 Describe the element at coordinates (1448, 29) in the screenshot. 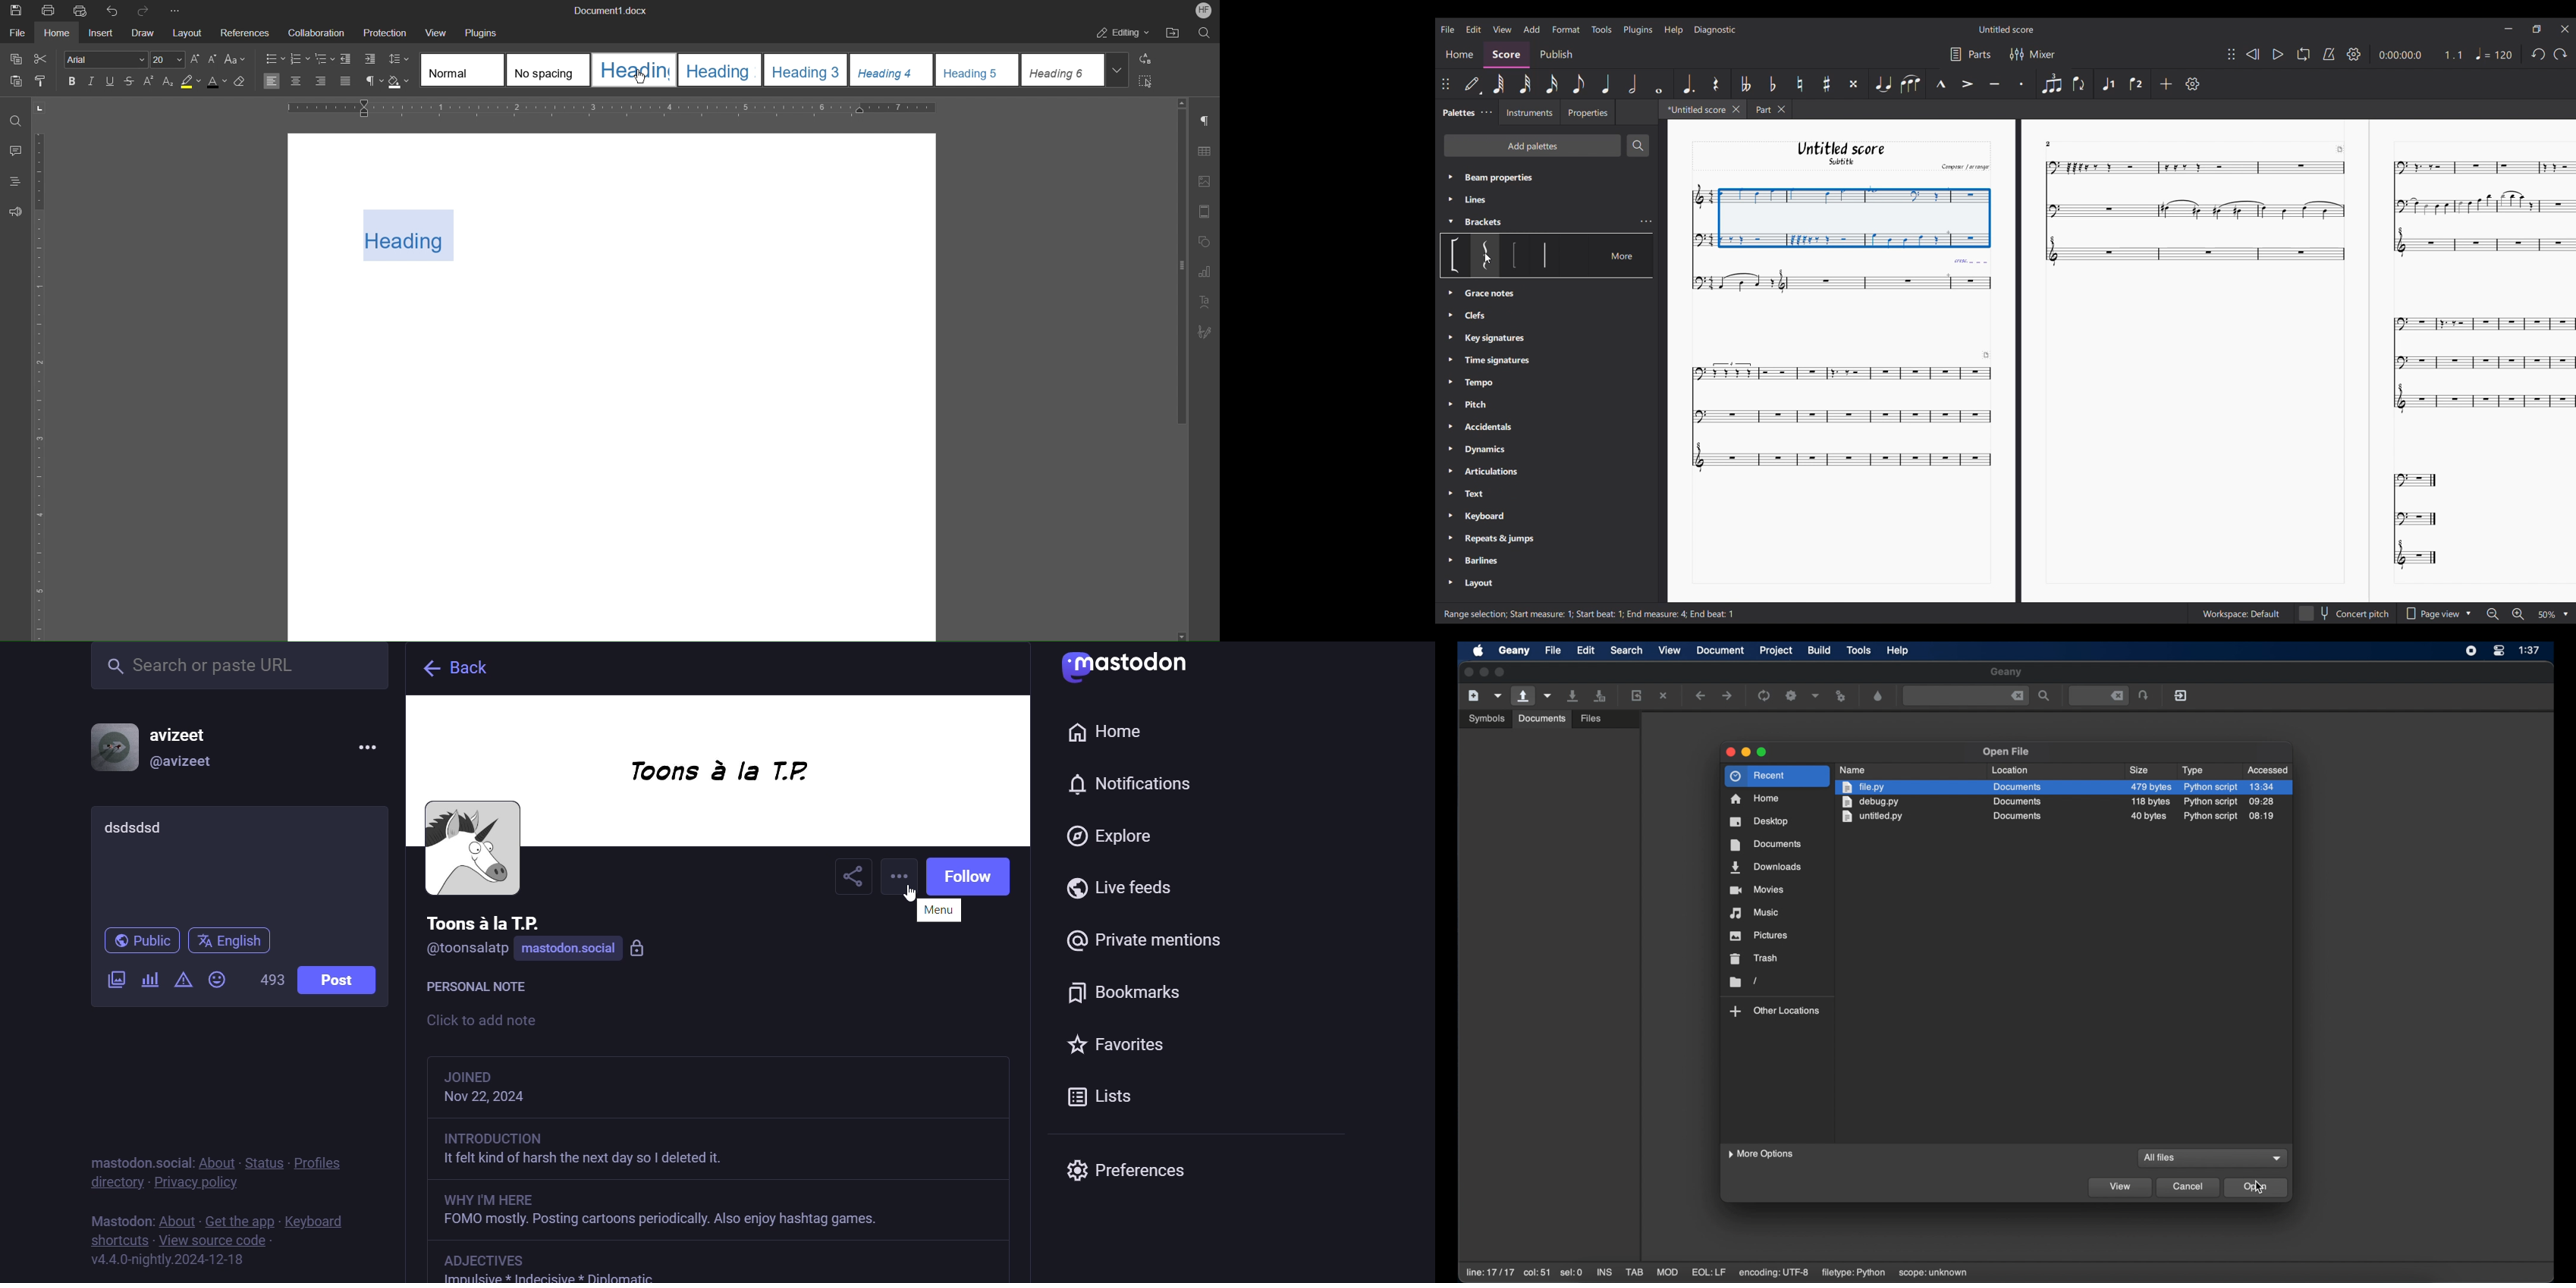

I see `File` at that location.